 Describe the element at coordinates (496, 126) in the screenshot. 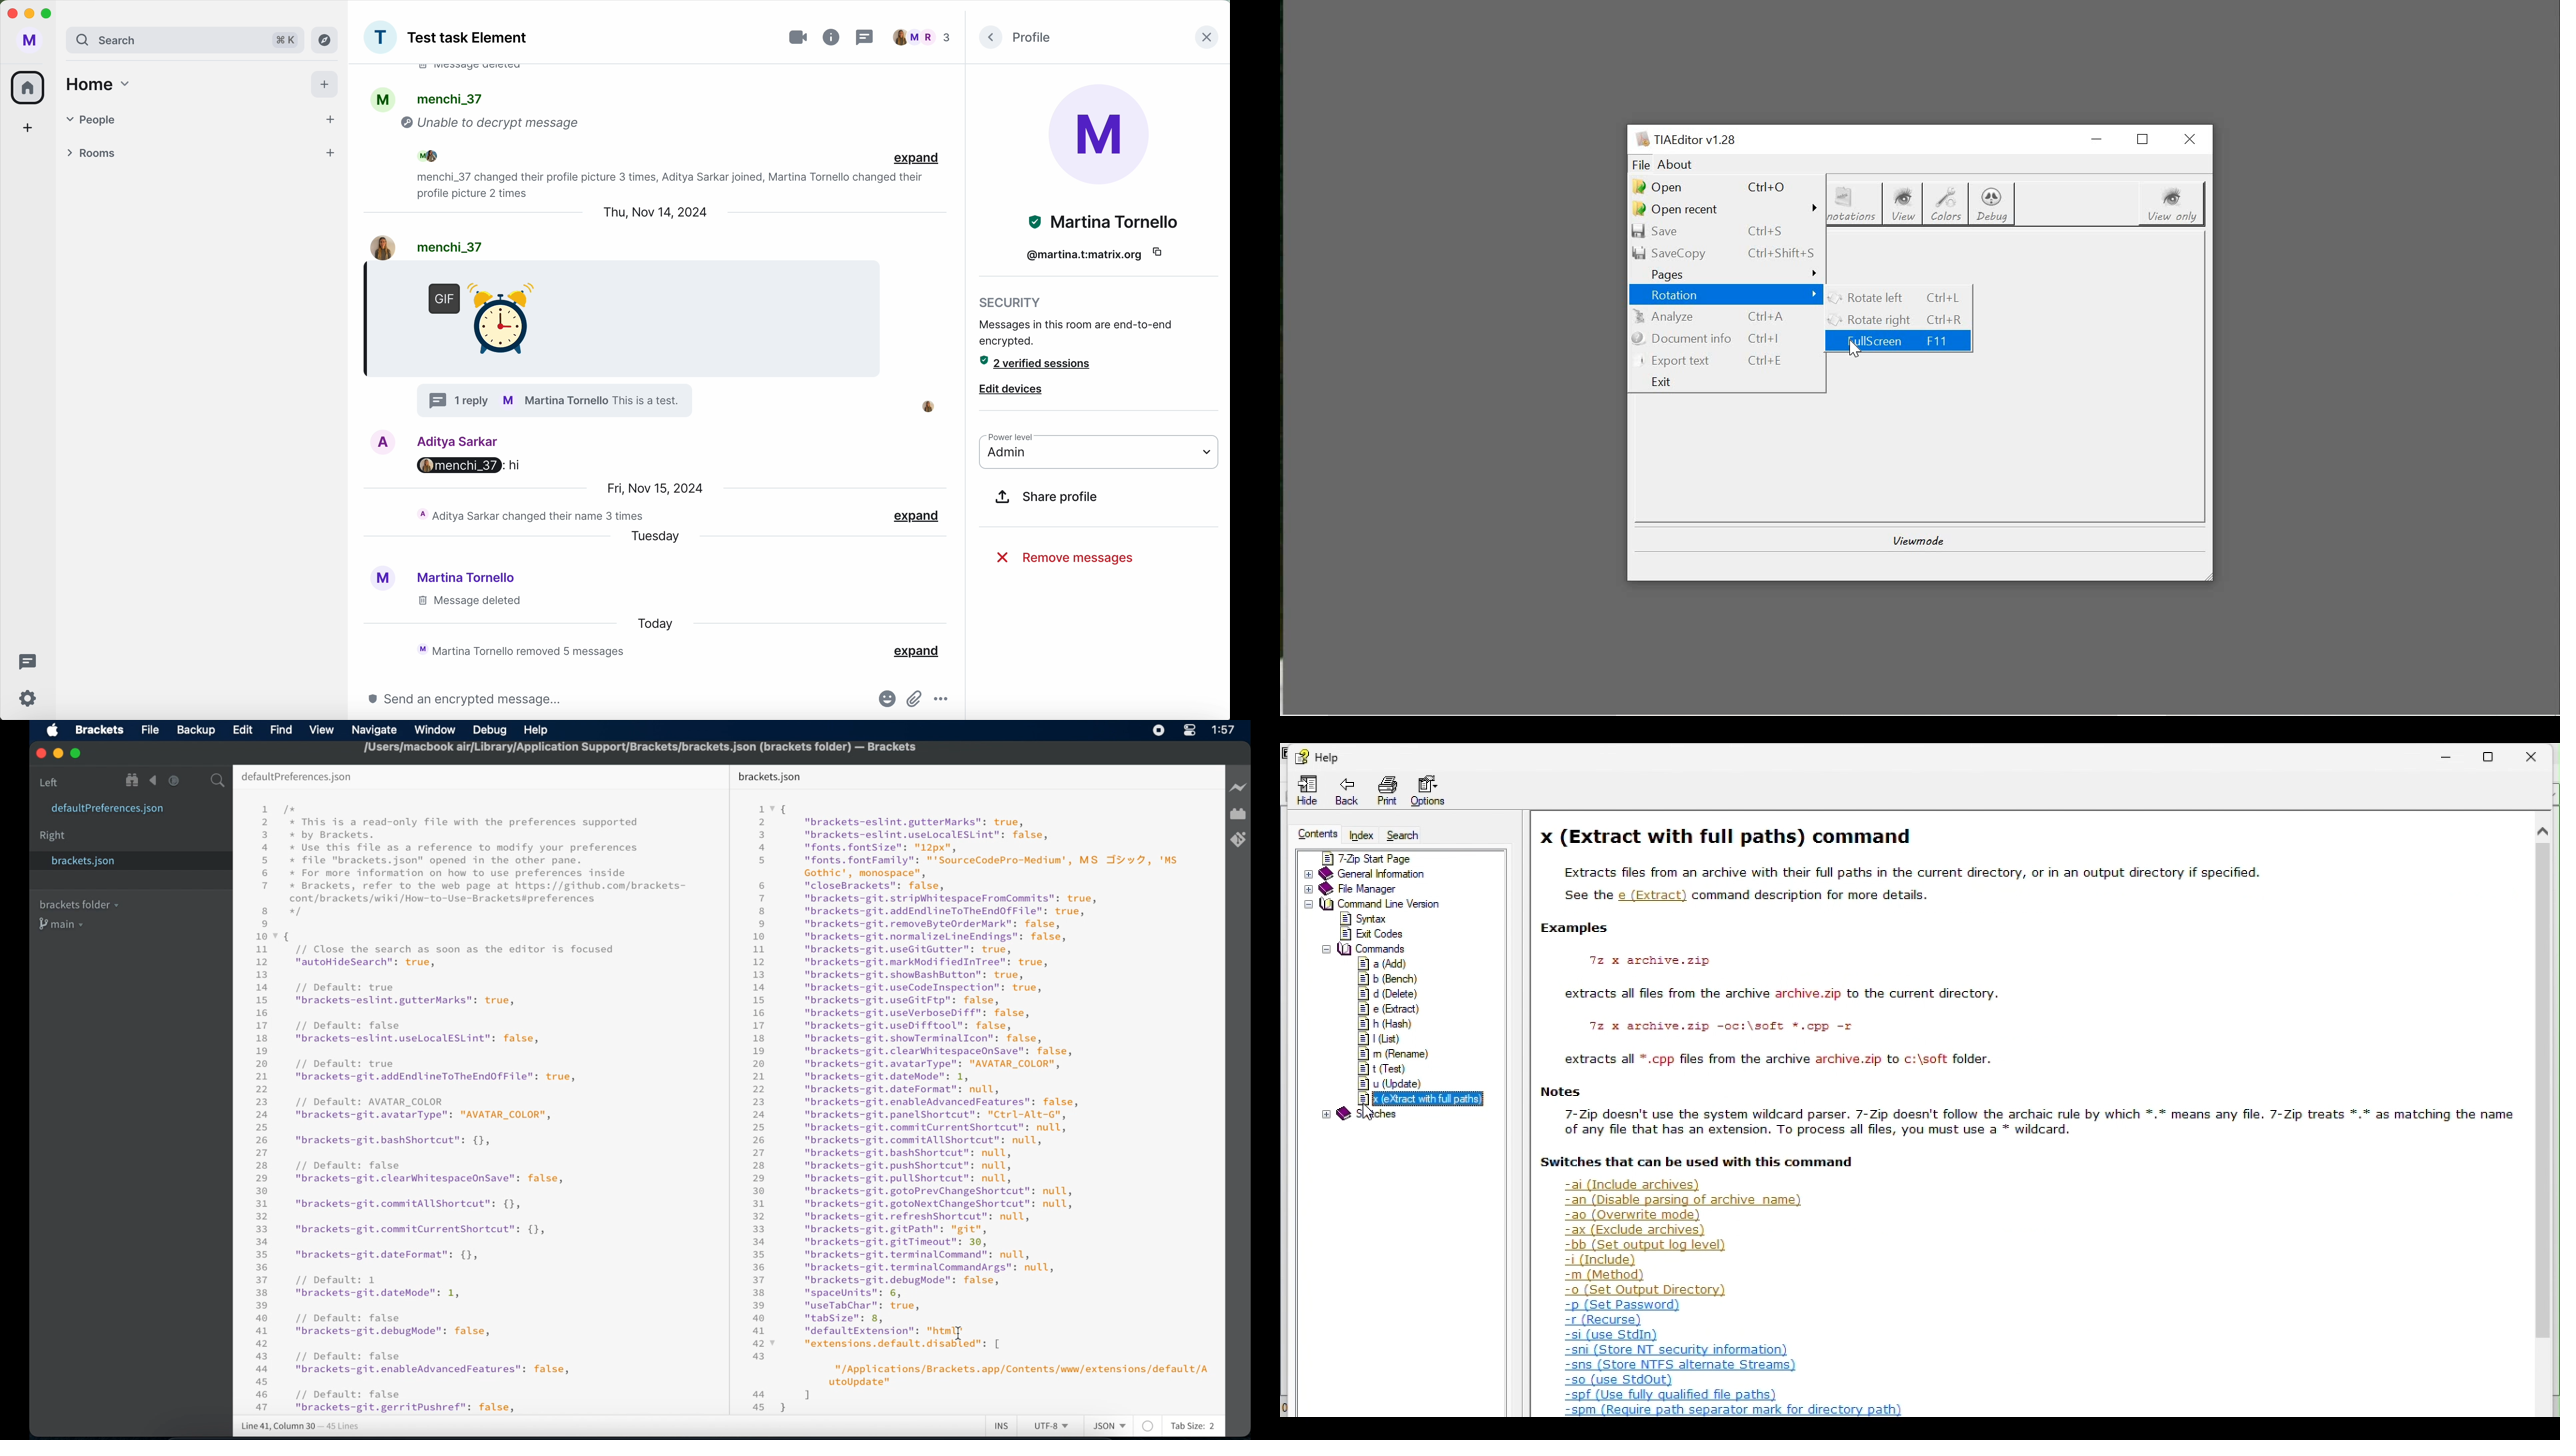

I see `unable to decrypt message` at that location.